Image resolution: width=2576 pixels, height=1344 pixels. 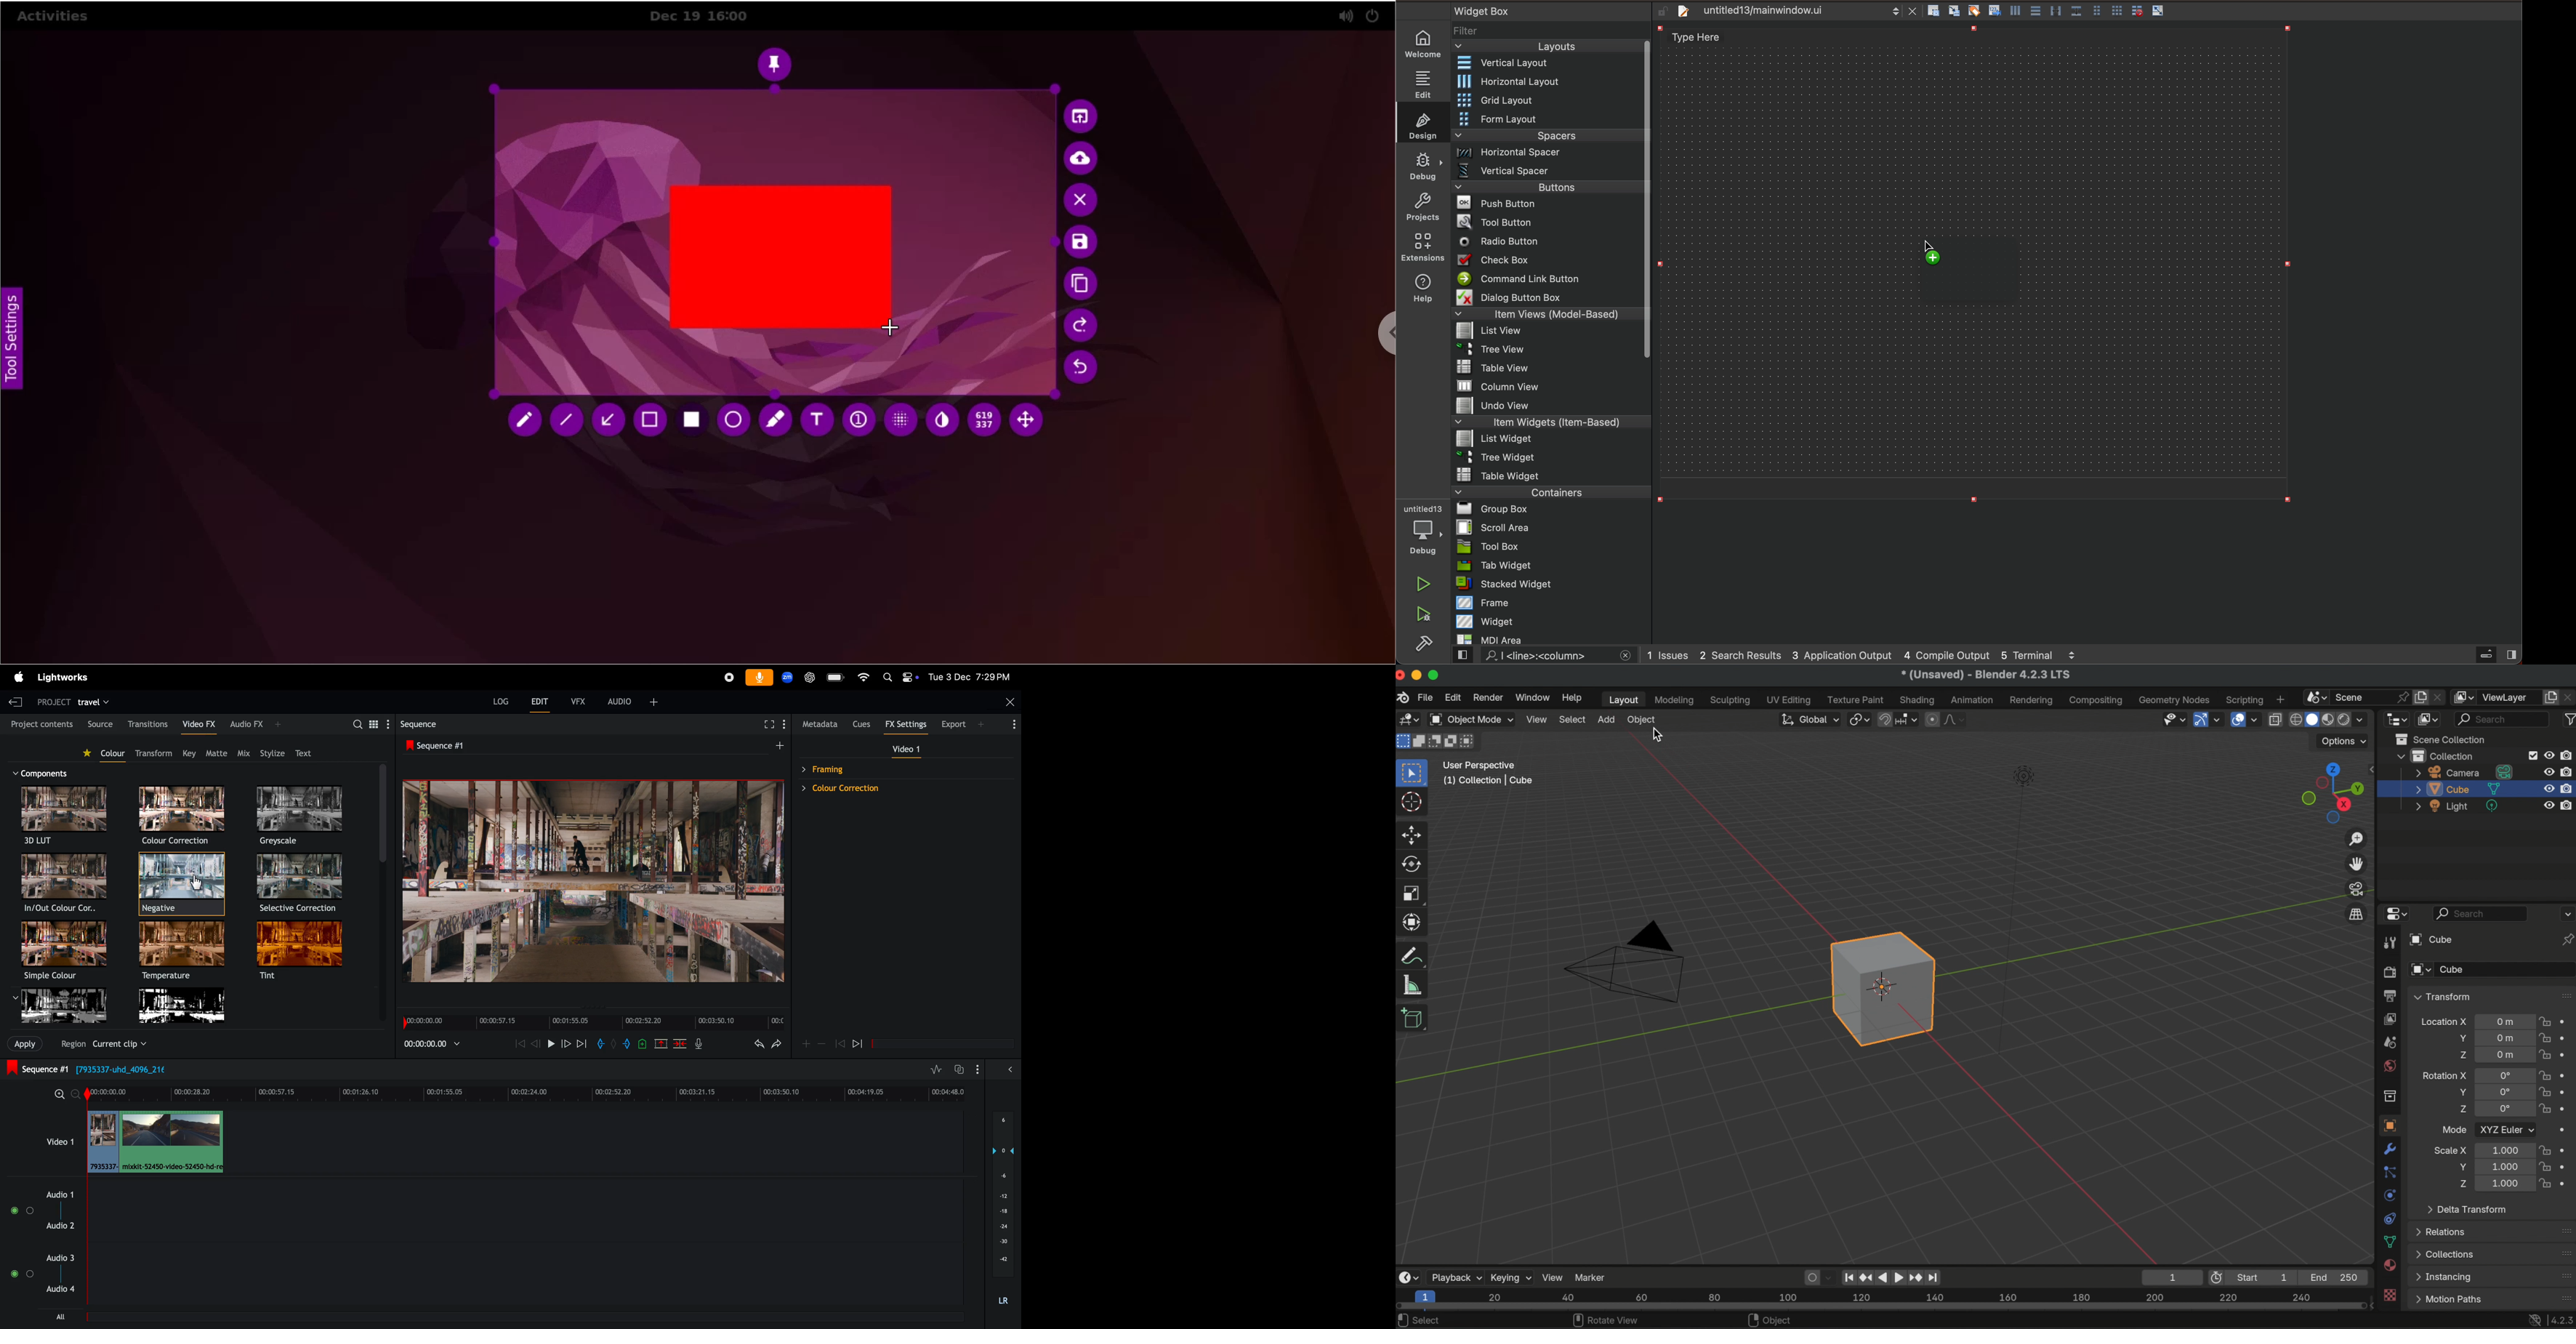 I want to click on search bar, so click(x=2481, y=913).